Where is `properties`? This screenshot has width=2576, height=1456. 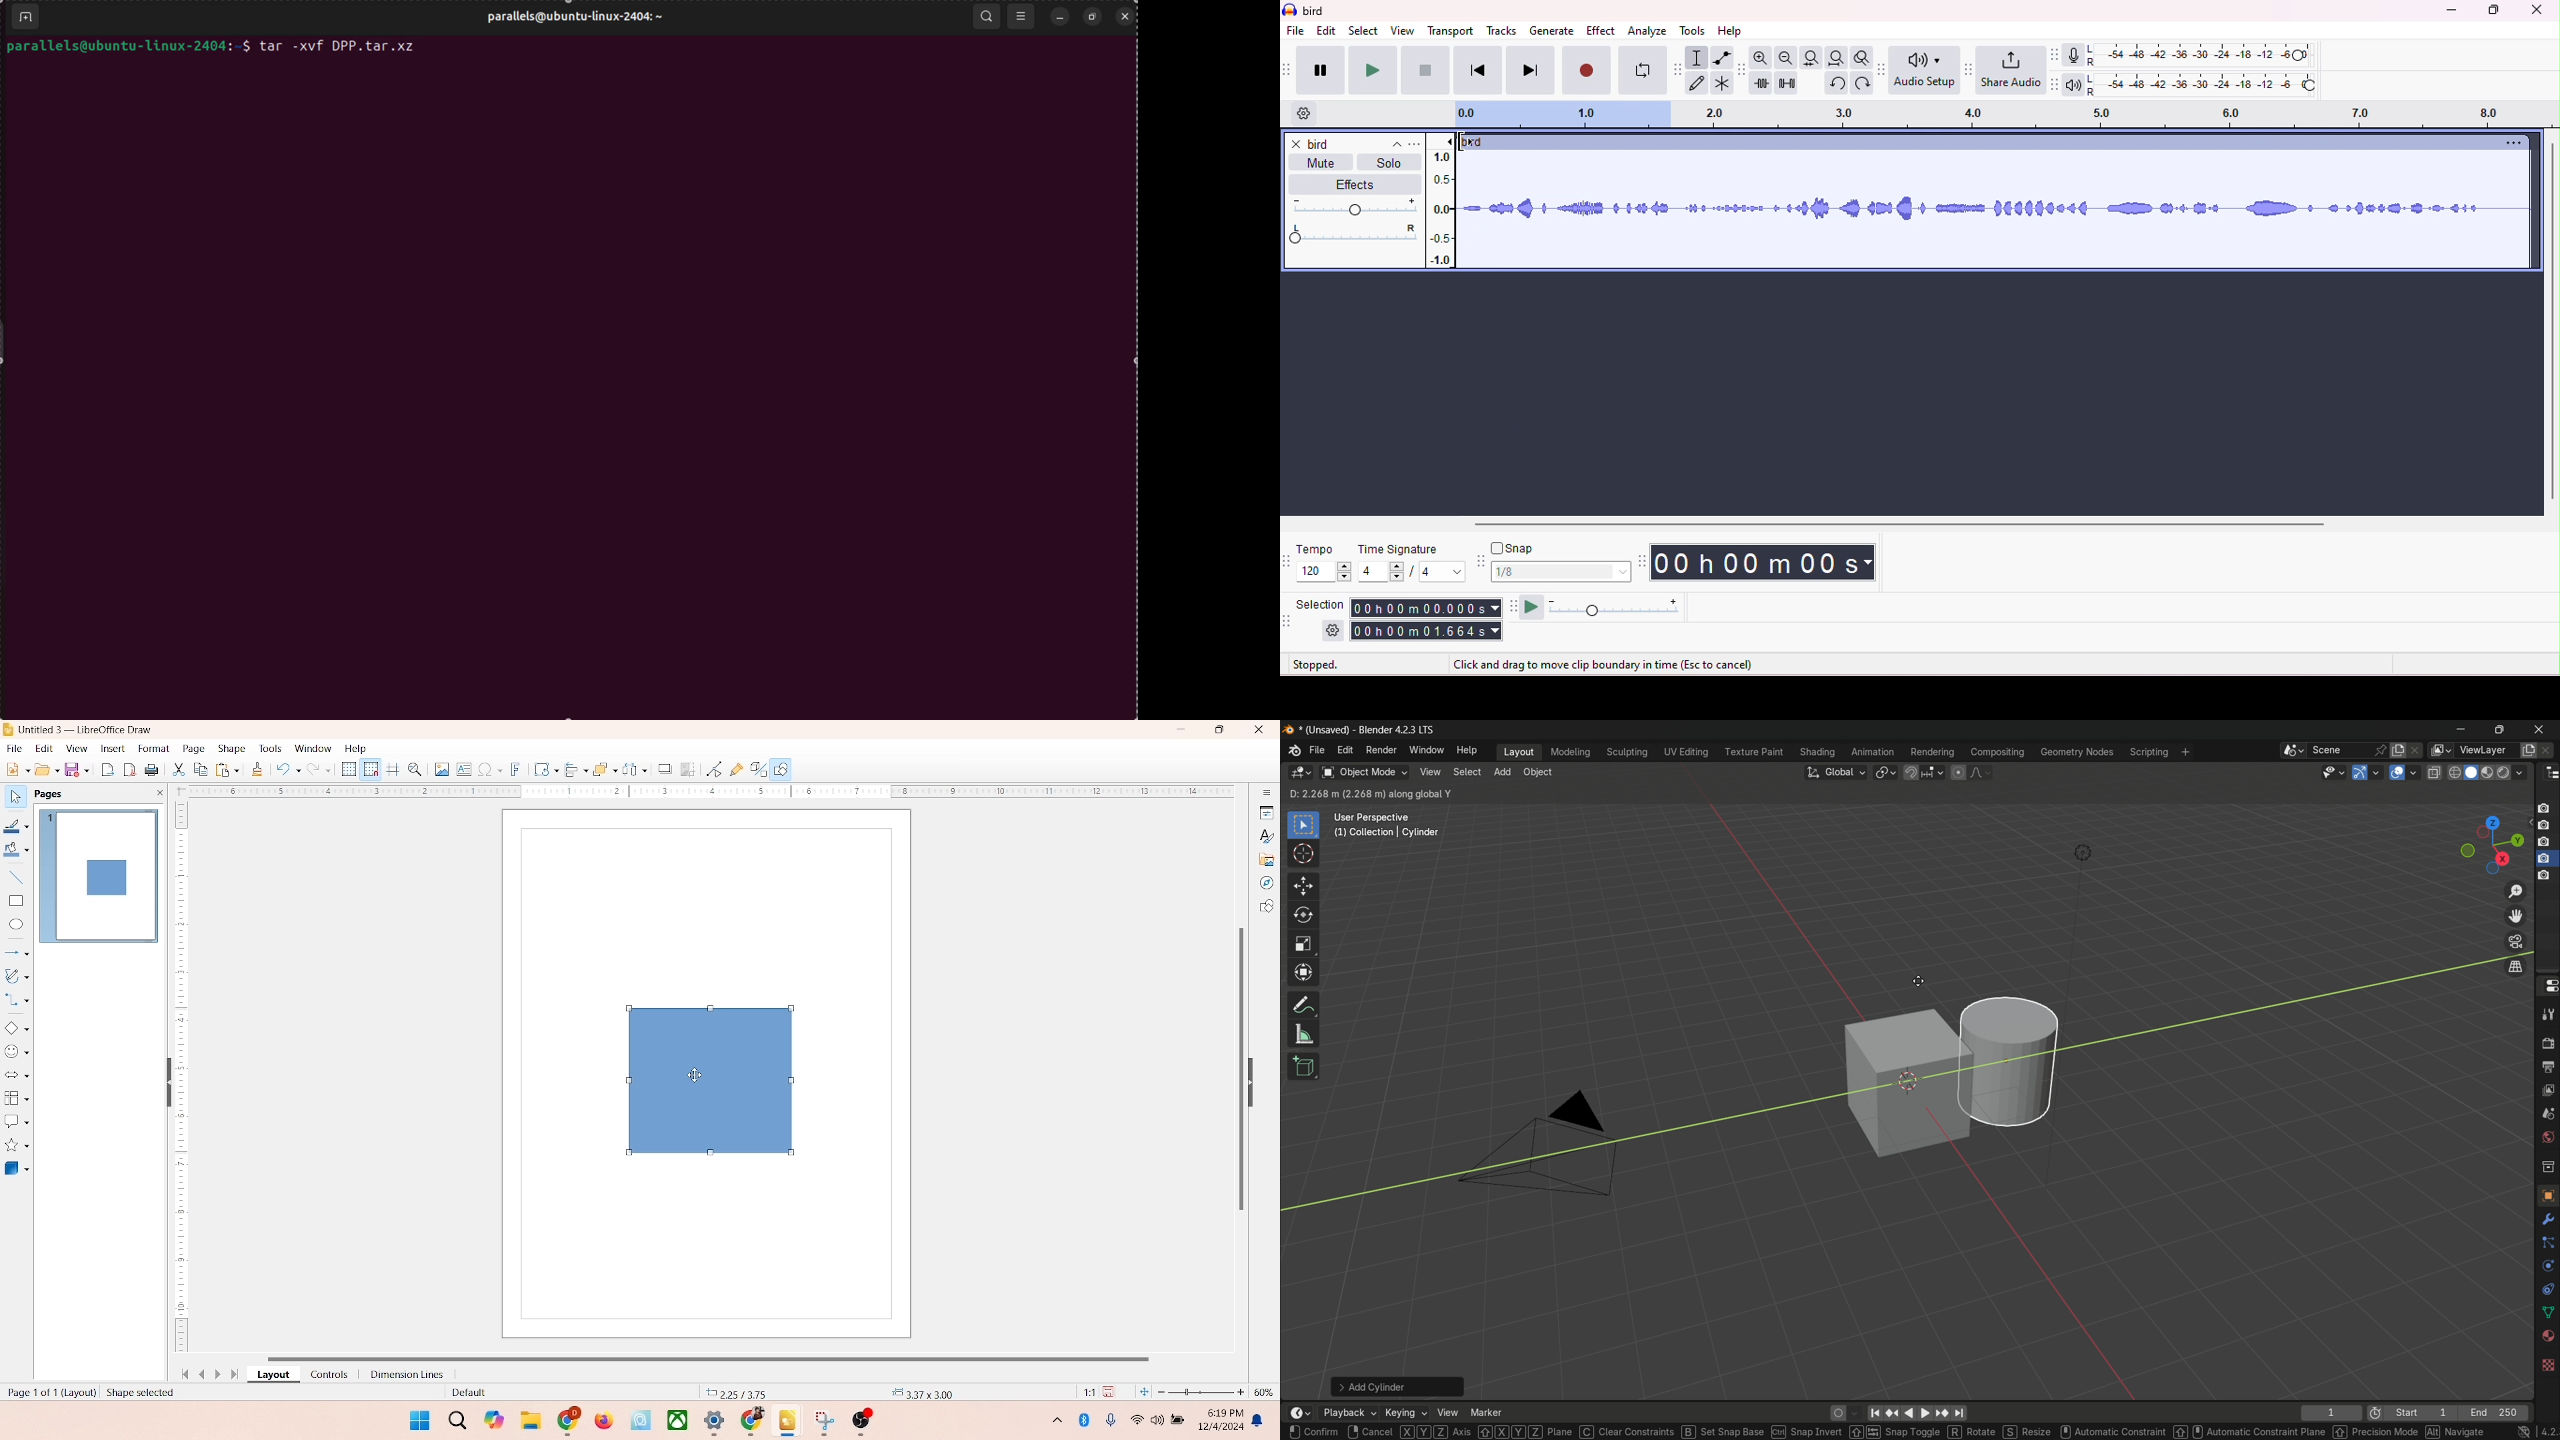
properties is located at coordinates (2547, 986).